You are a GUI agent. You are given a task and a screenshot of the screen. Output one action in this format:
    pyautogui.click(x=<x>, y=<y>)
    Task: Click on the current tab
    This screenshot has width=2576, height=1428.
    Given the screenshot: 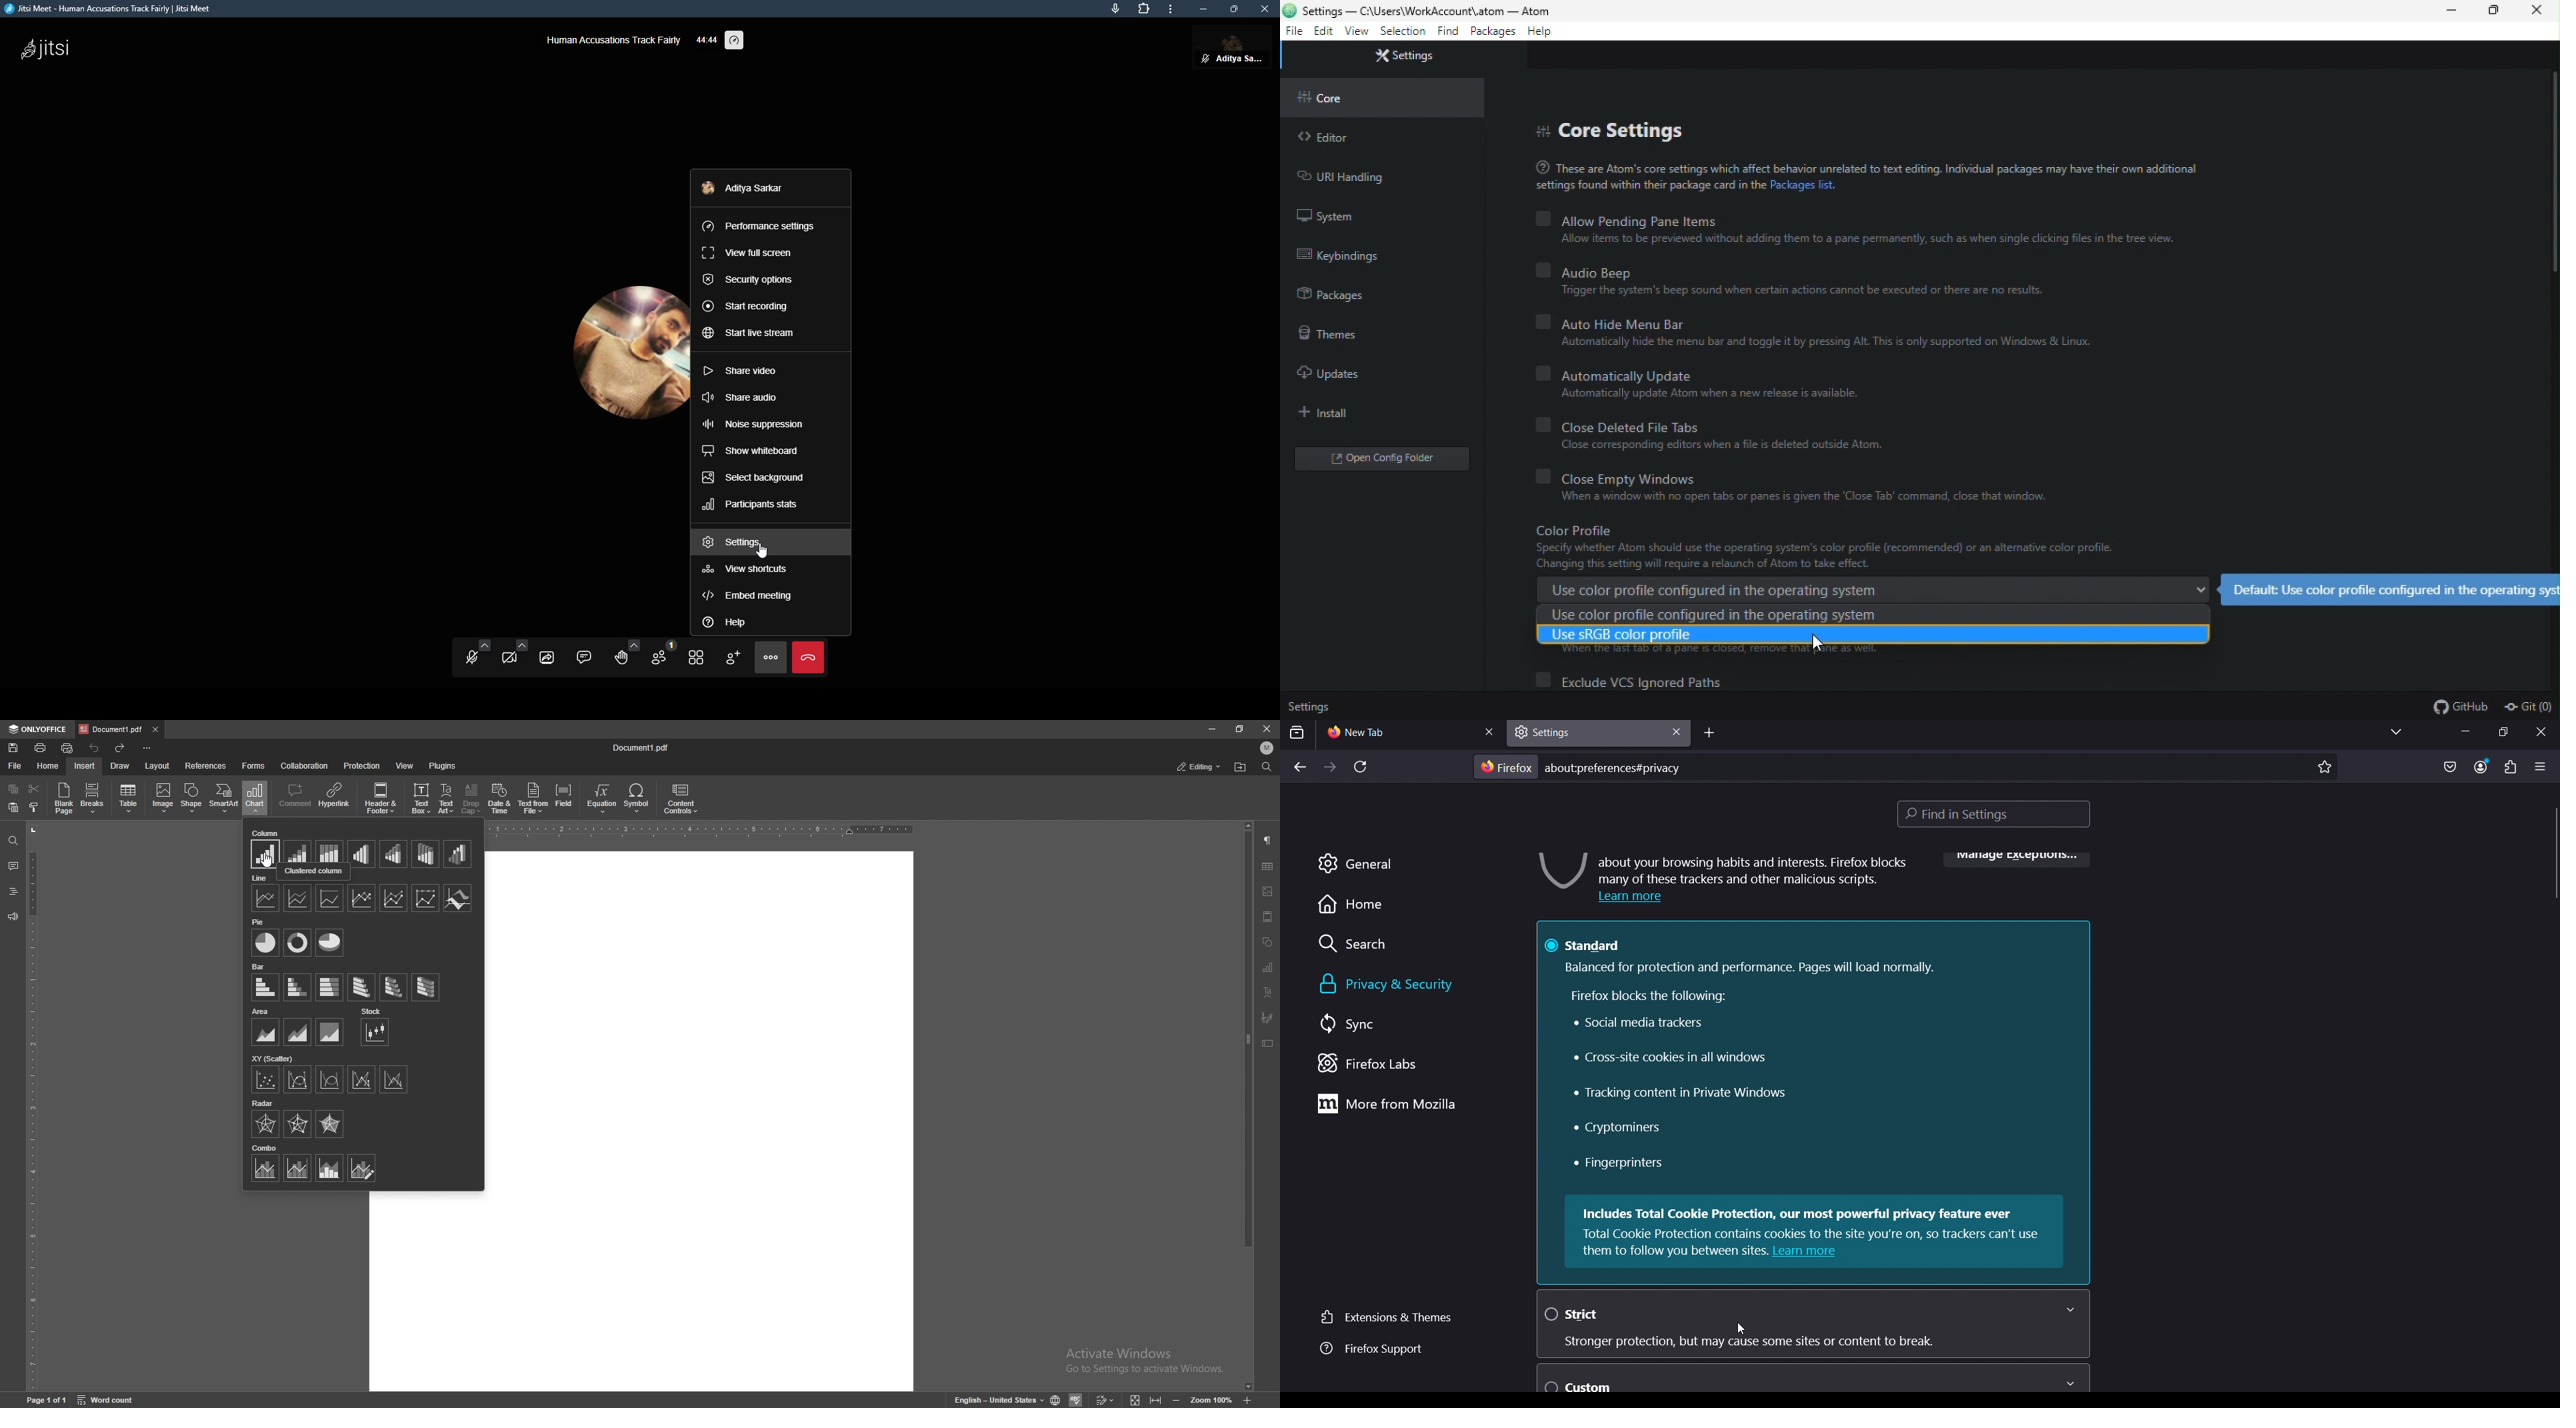 What is the action you would take?
    pyautogui.click(x=1373, y=733)
    